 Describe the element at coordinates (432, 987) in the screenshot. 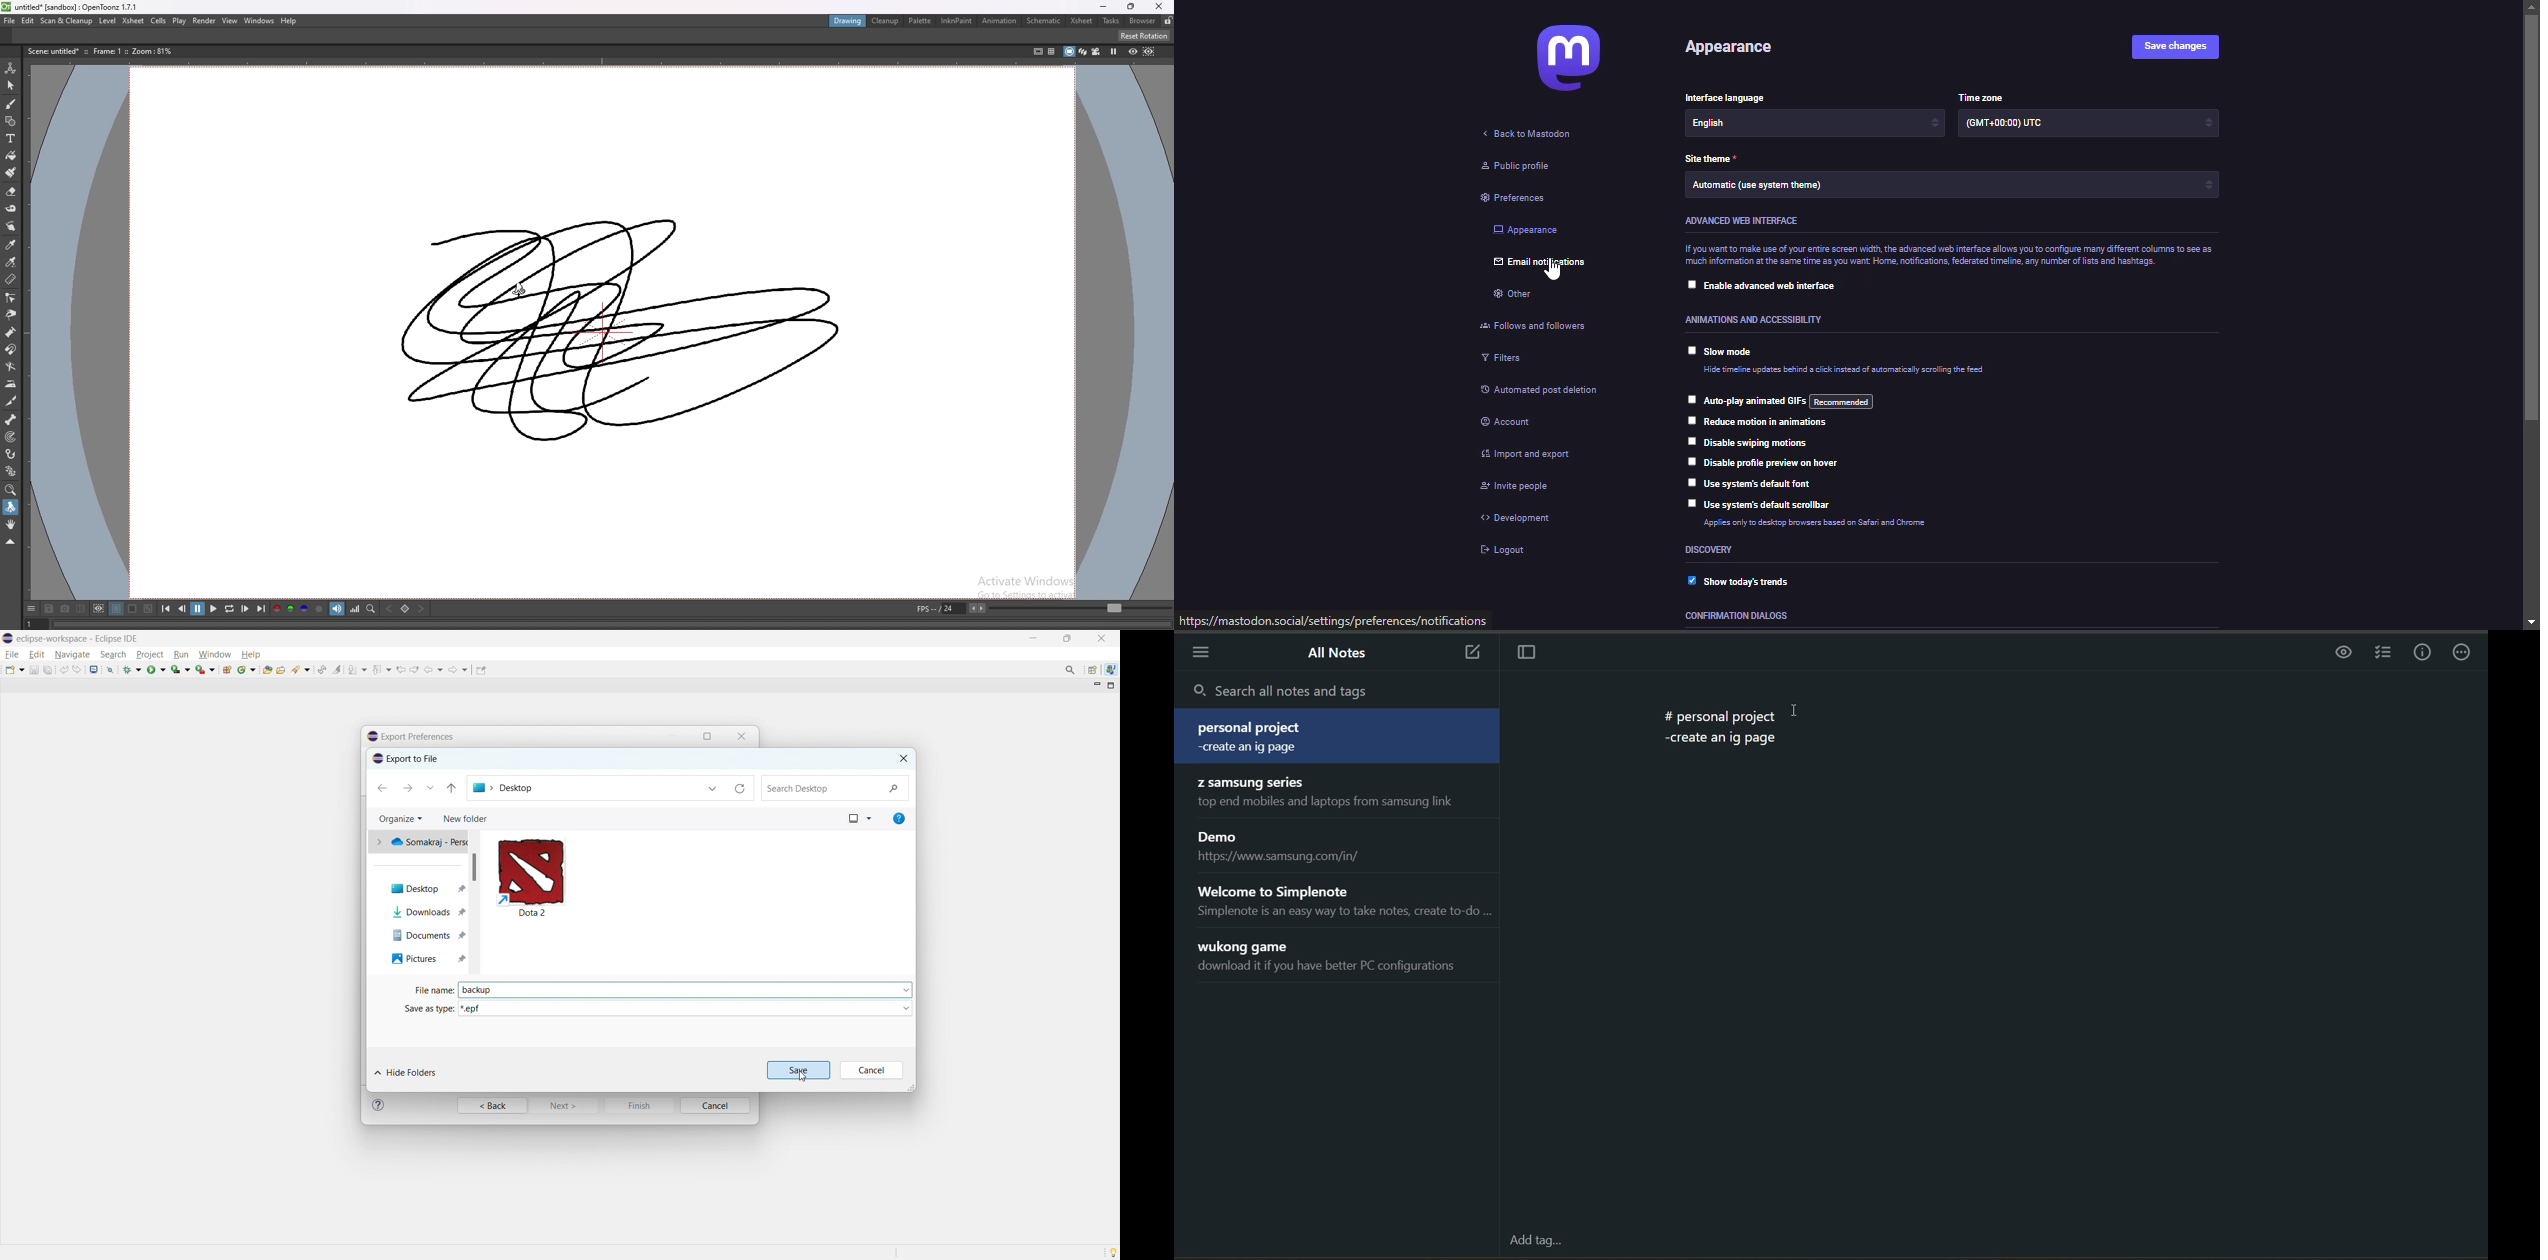

I see `File name:` at that location.